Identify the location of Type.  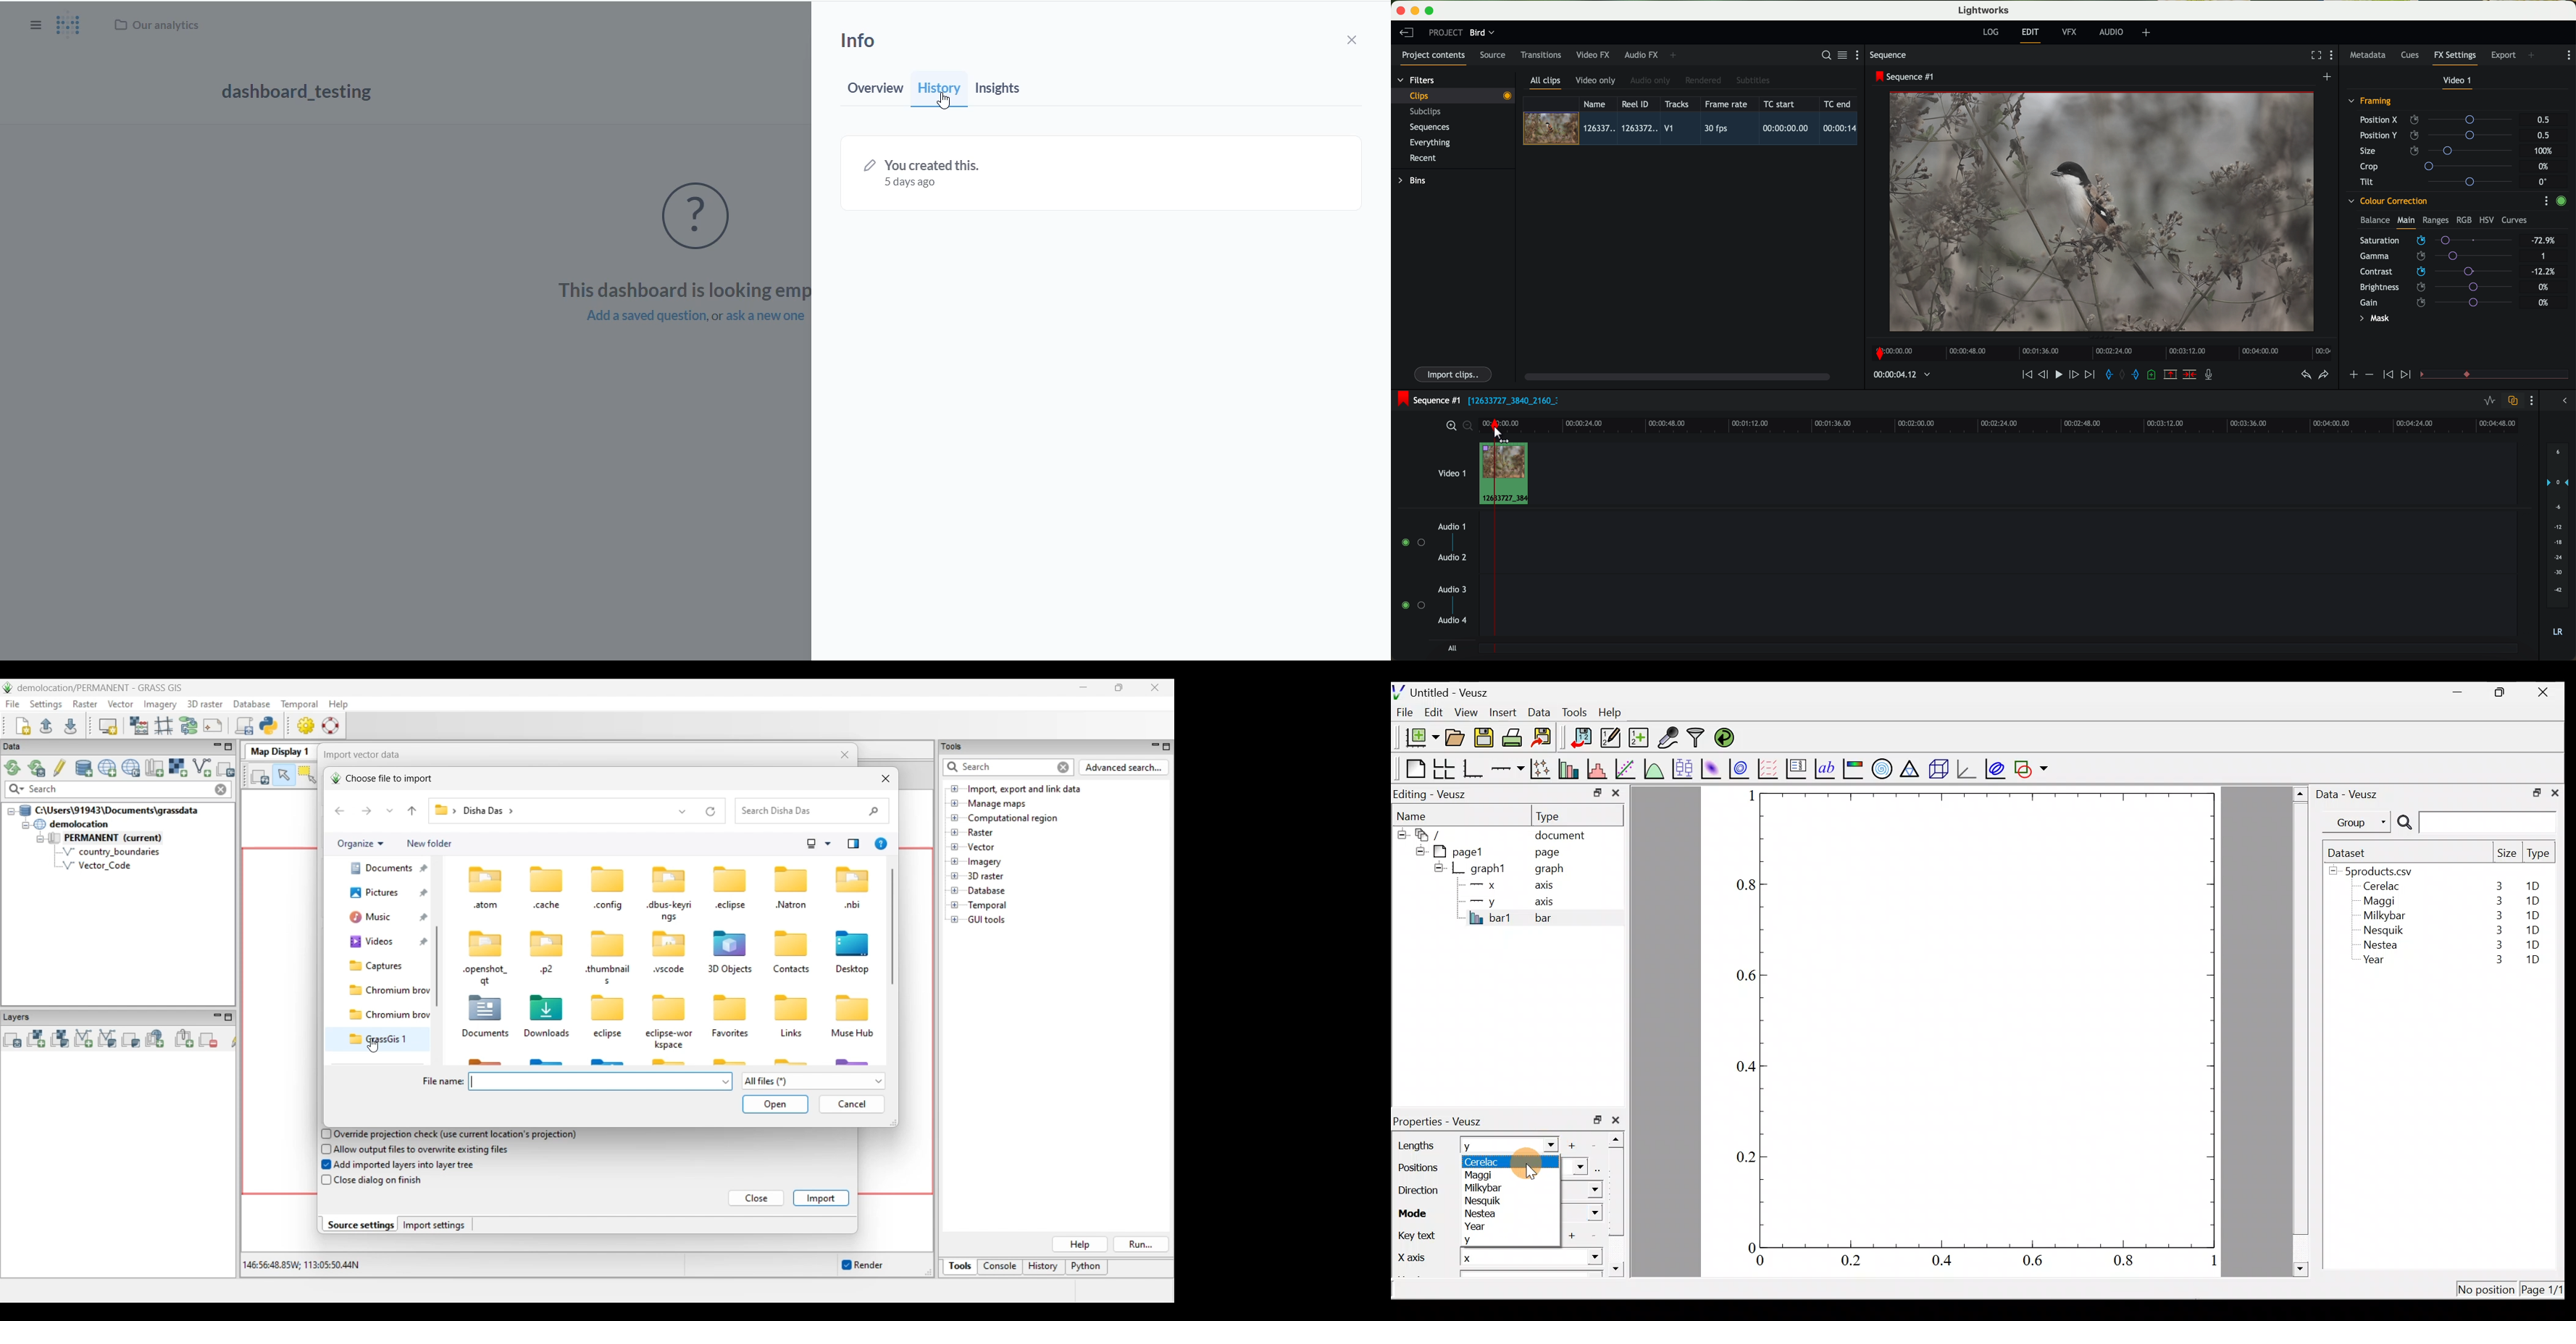
(1559, 815).